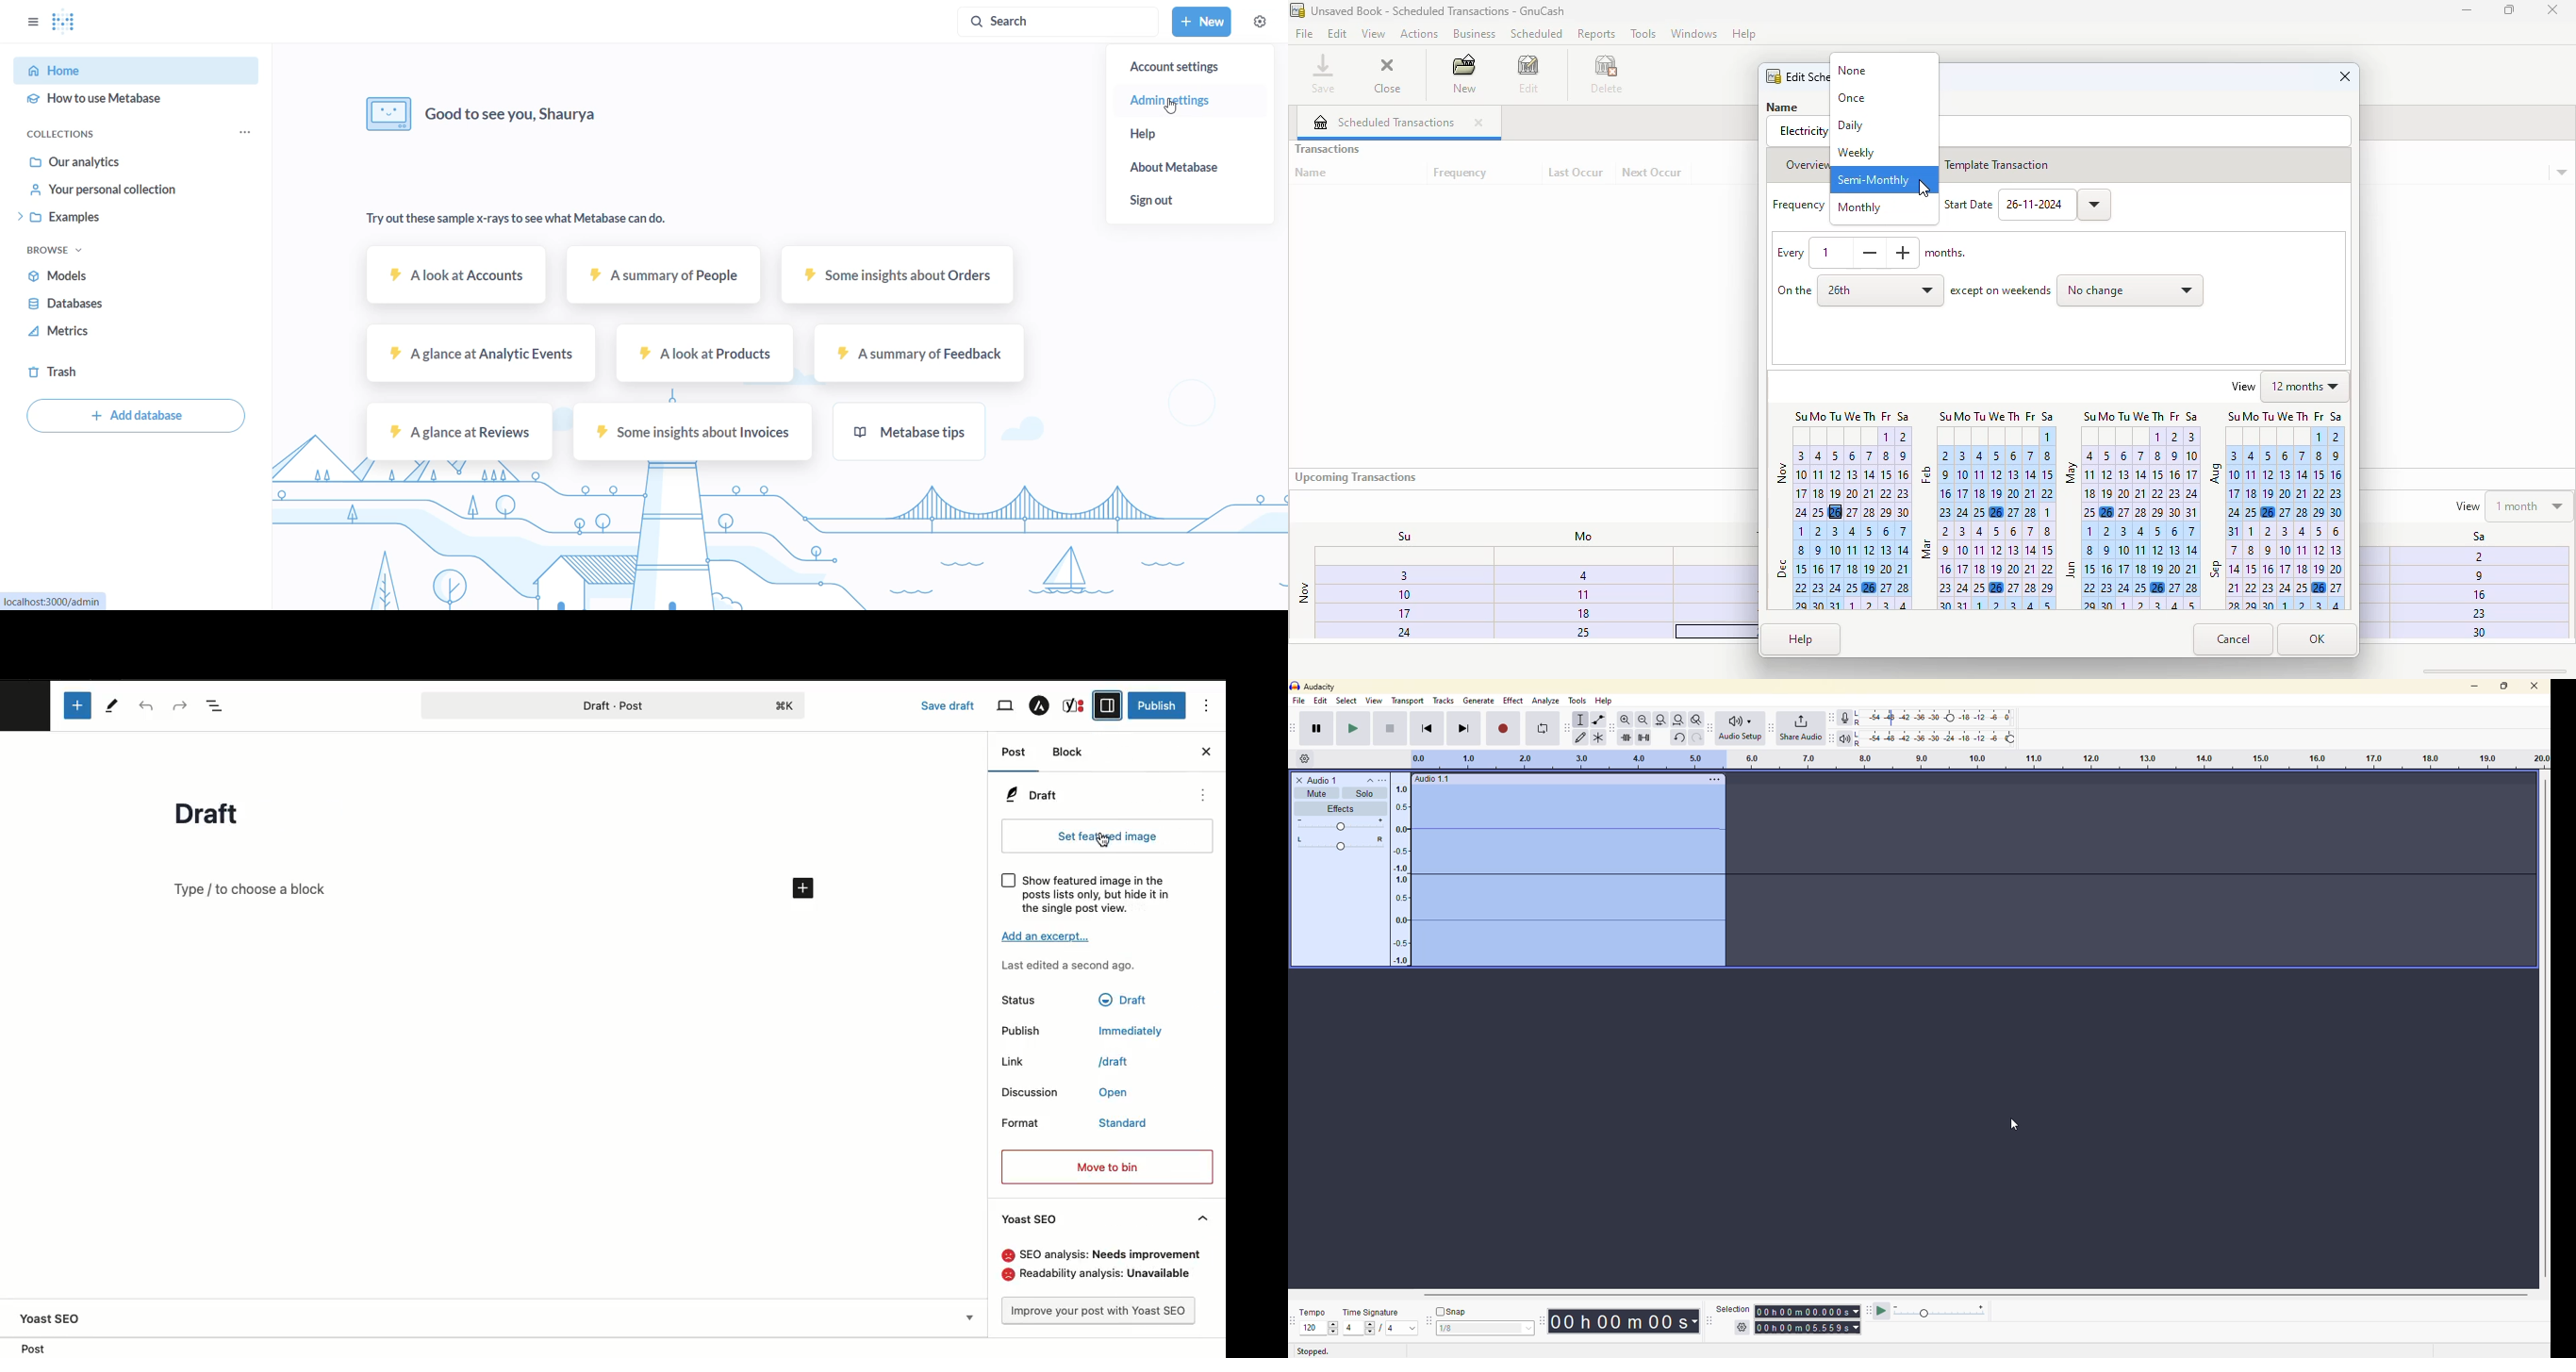  Describe the element at coordinates (1810, 1326) in the screenshot. I see `time` at that location.